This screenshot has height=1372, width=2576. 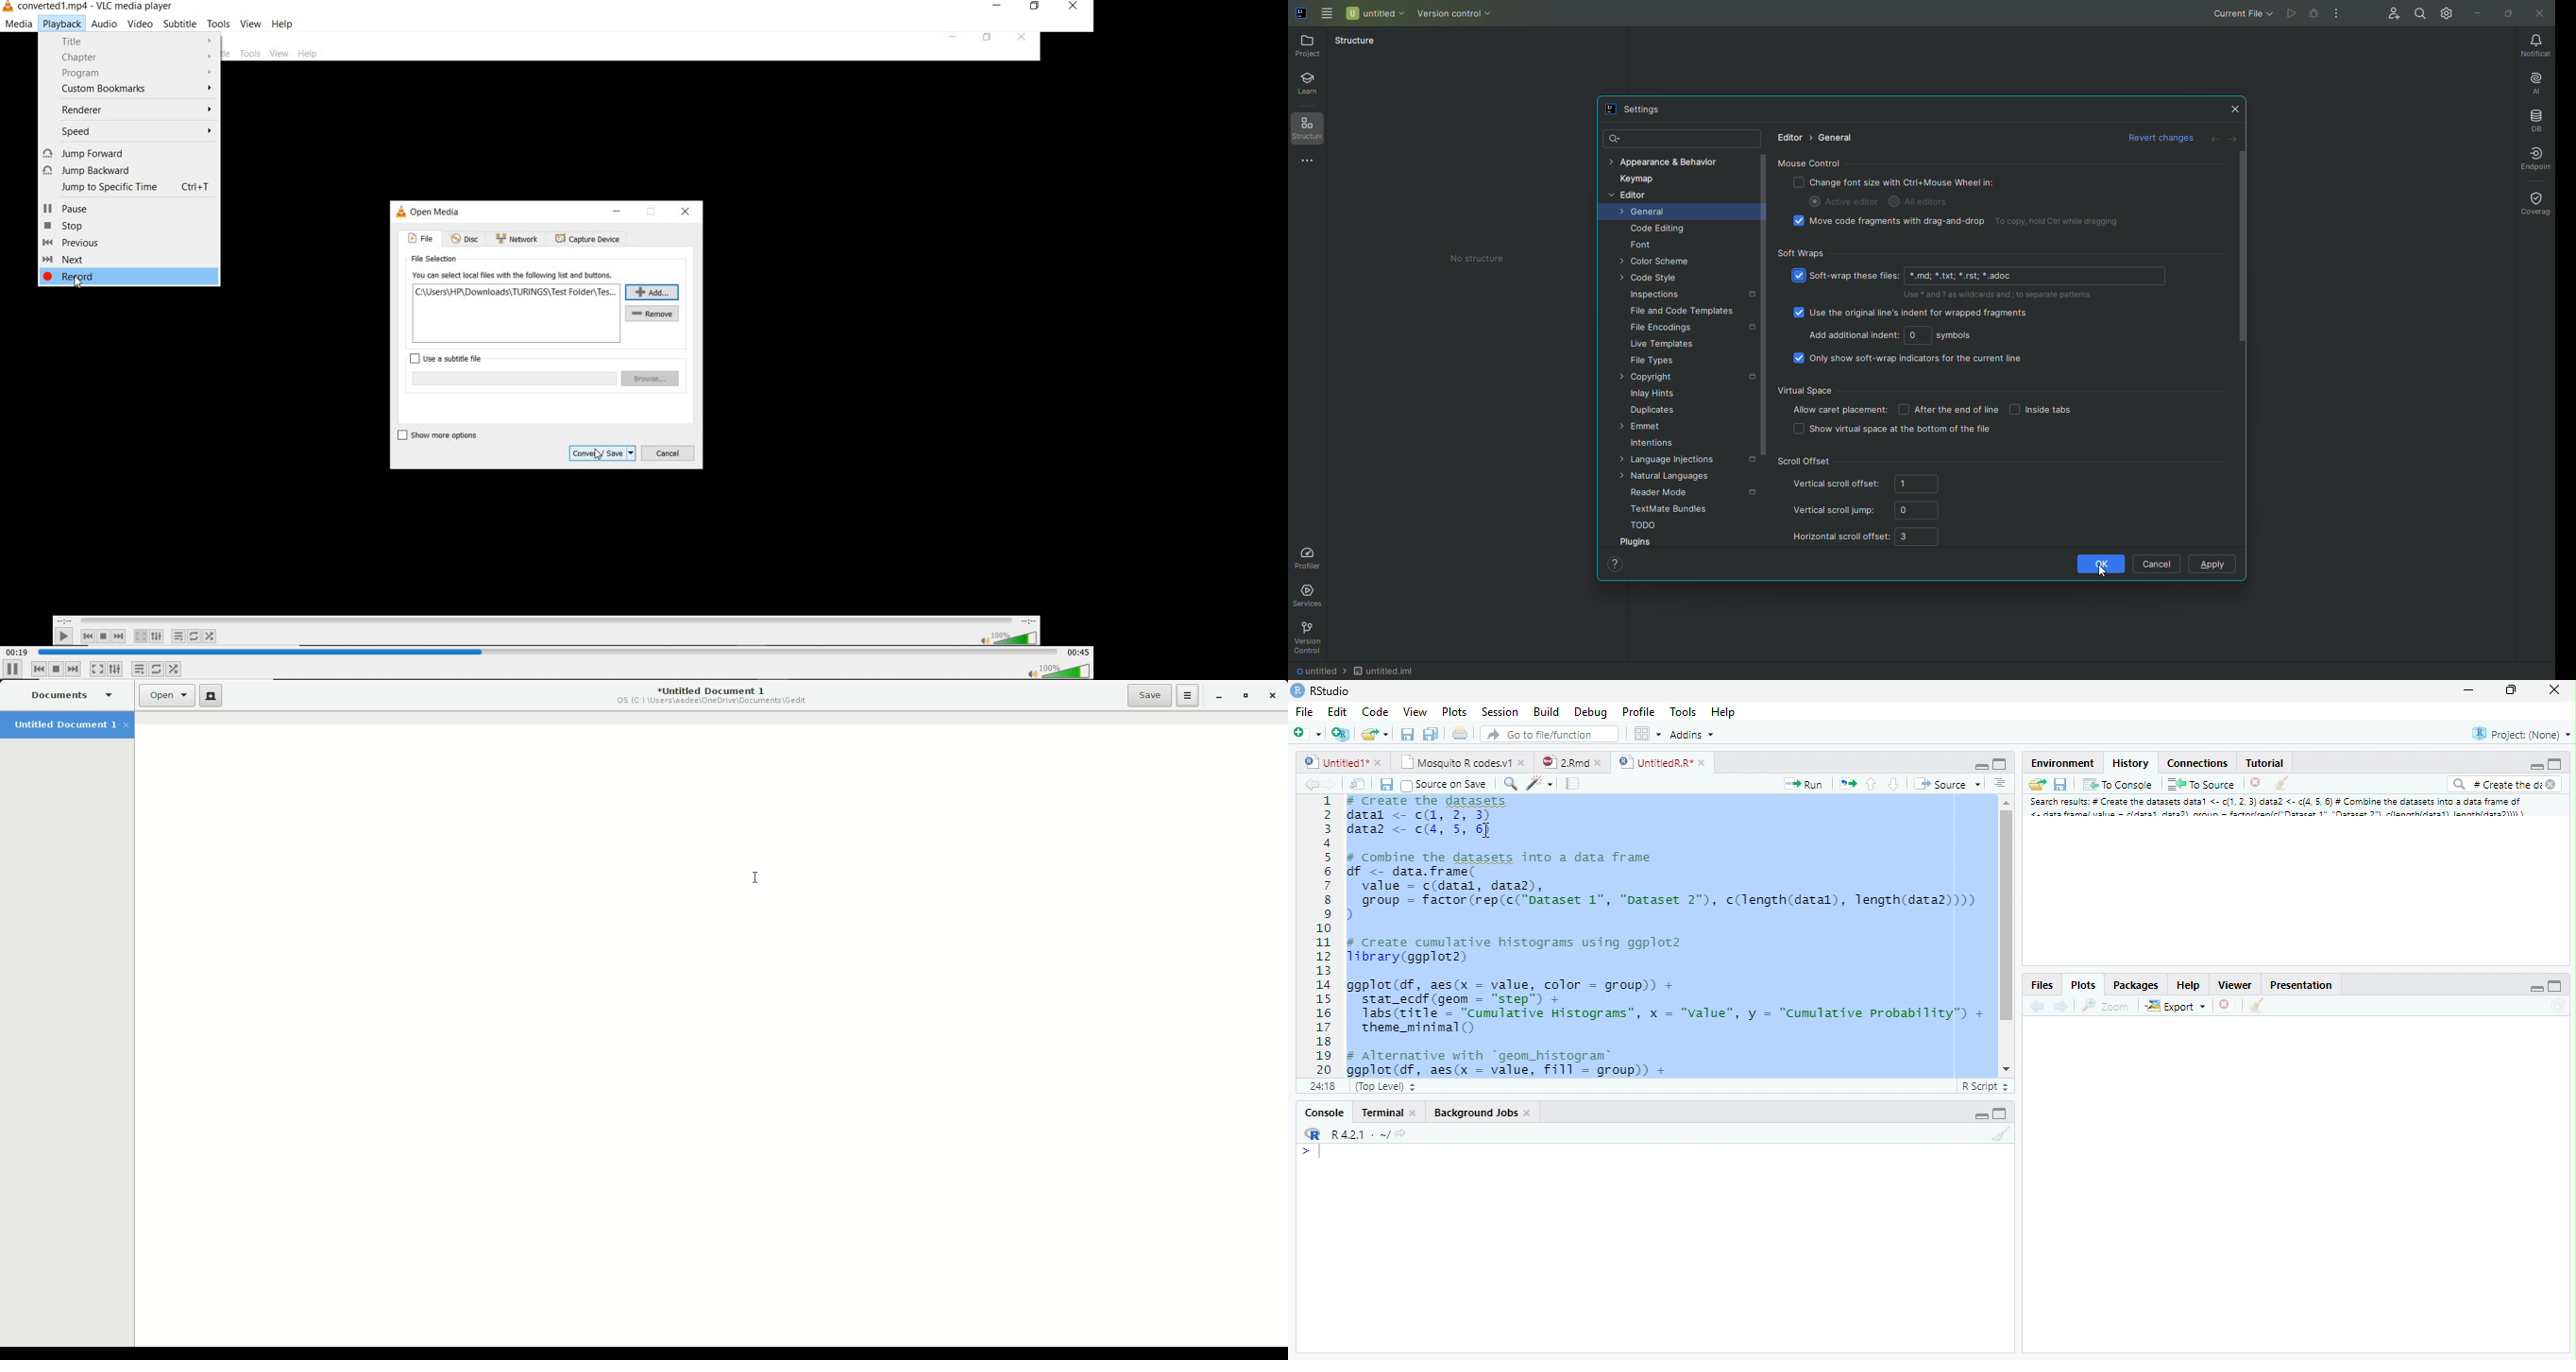 I want to click on speed, so click(x=135, y=132).